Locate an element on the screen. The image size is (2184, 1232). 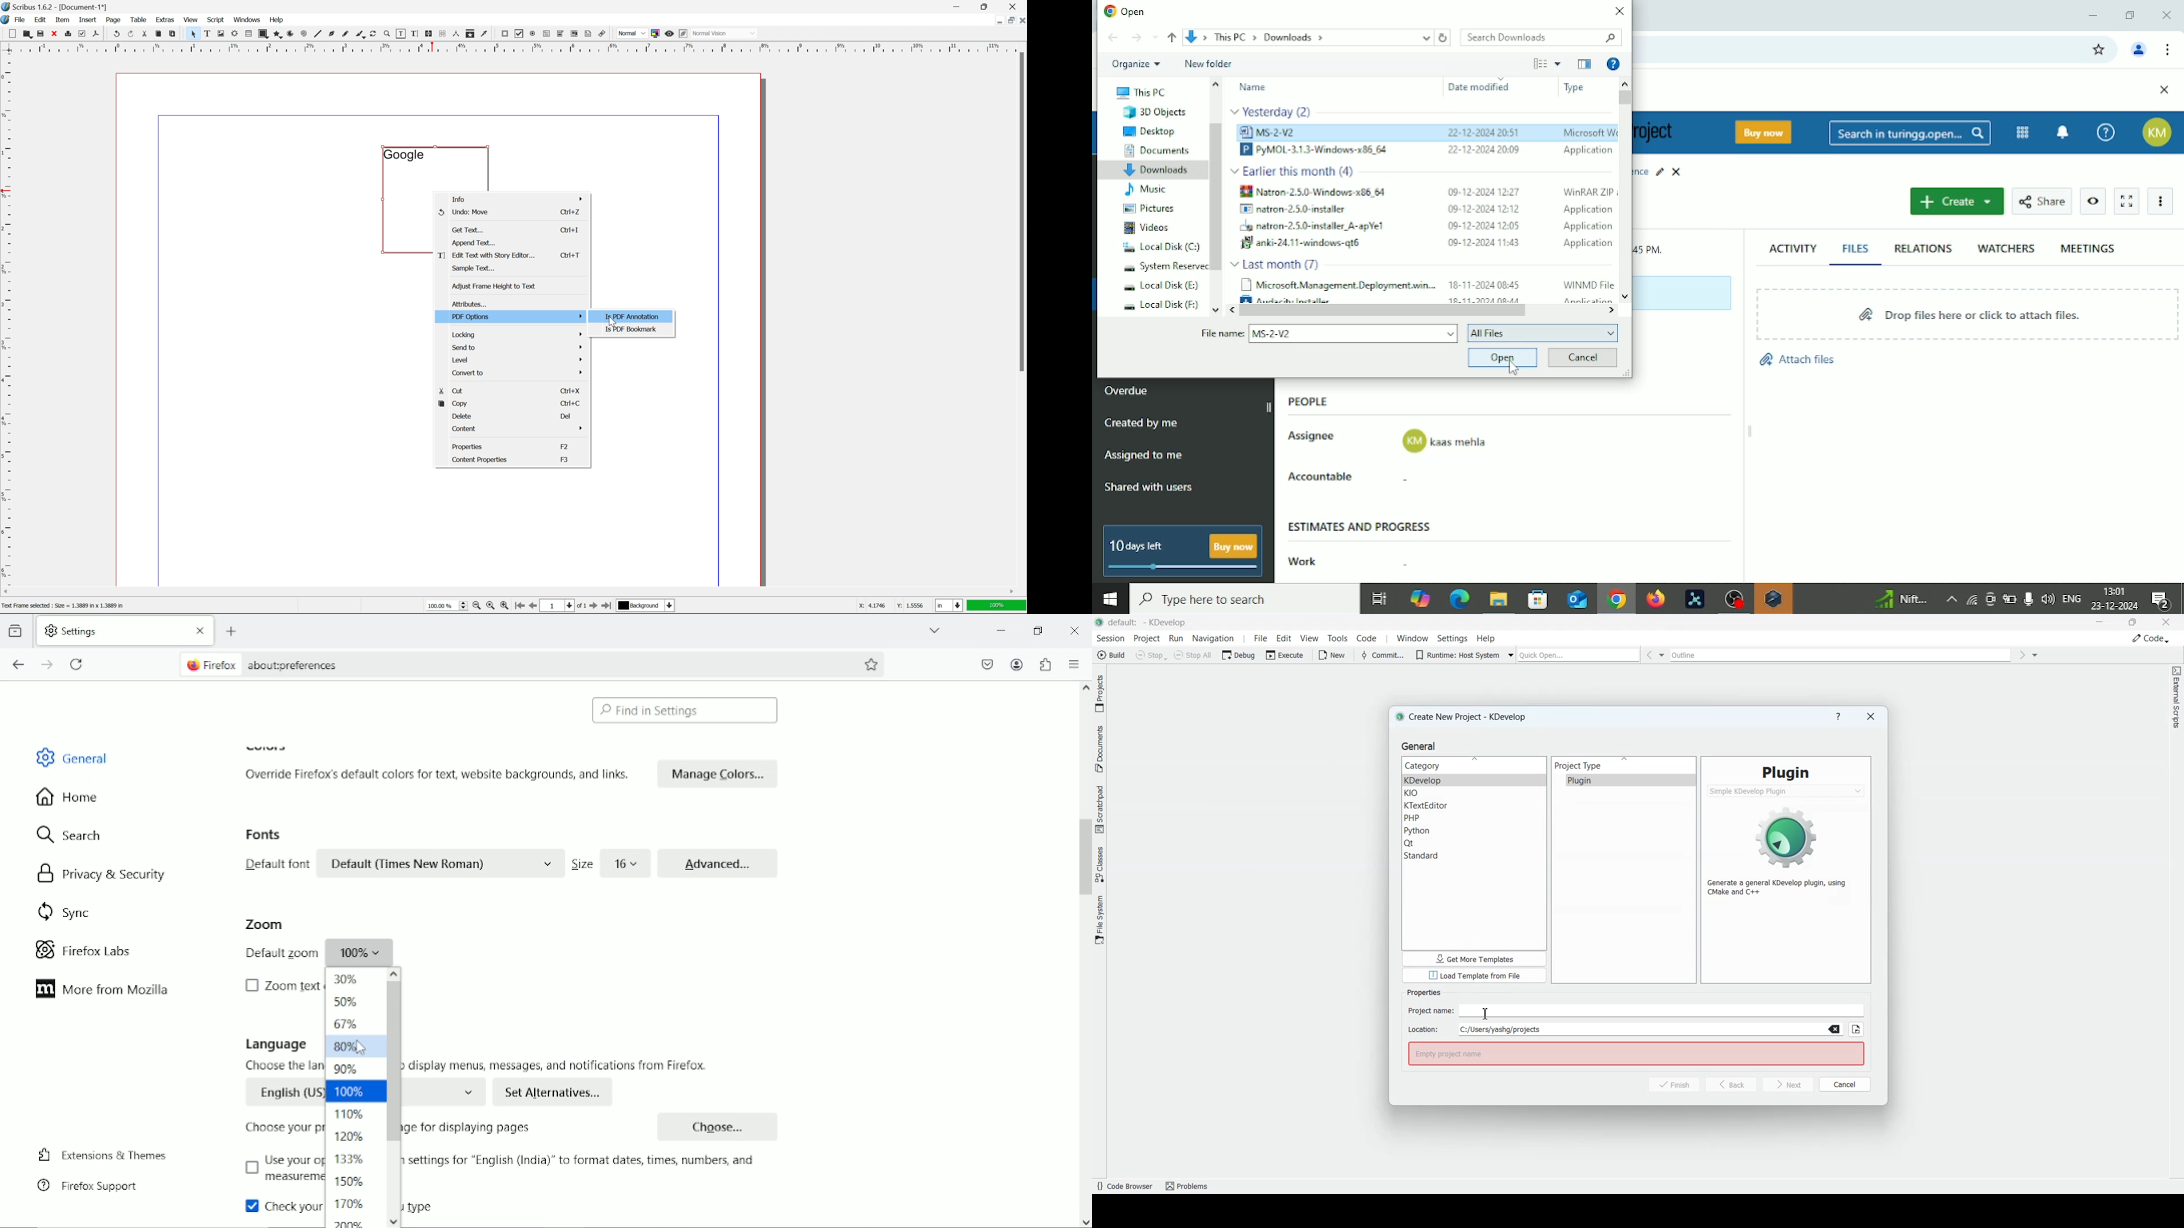
file is located at coordinates (20, 20).